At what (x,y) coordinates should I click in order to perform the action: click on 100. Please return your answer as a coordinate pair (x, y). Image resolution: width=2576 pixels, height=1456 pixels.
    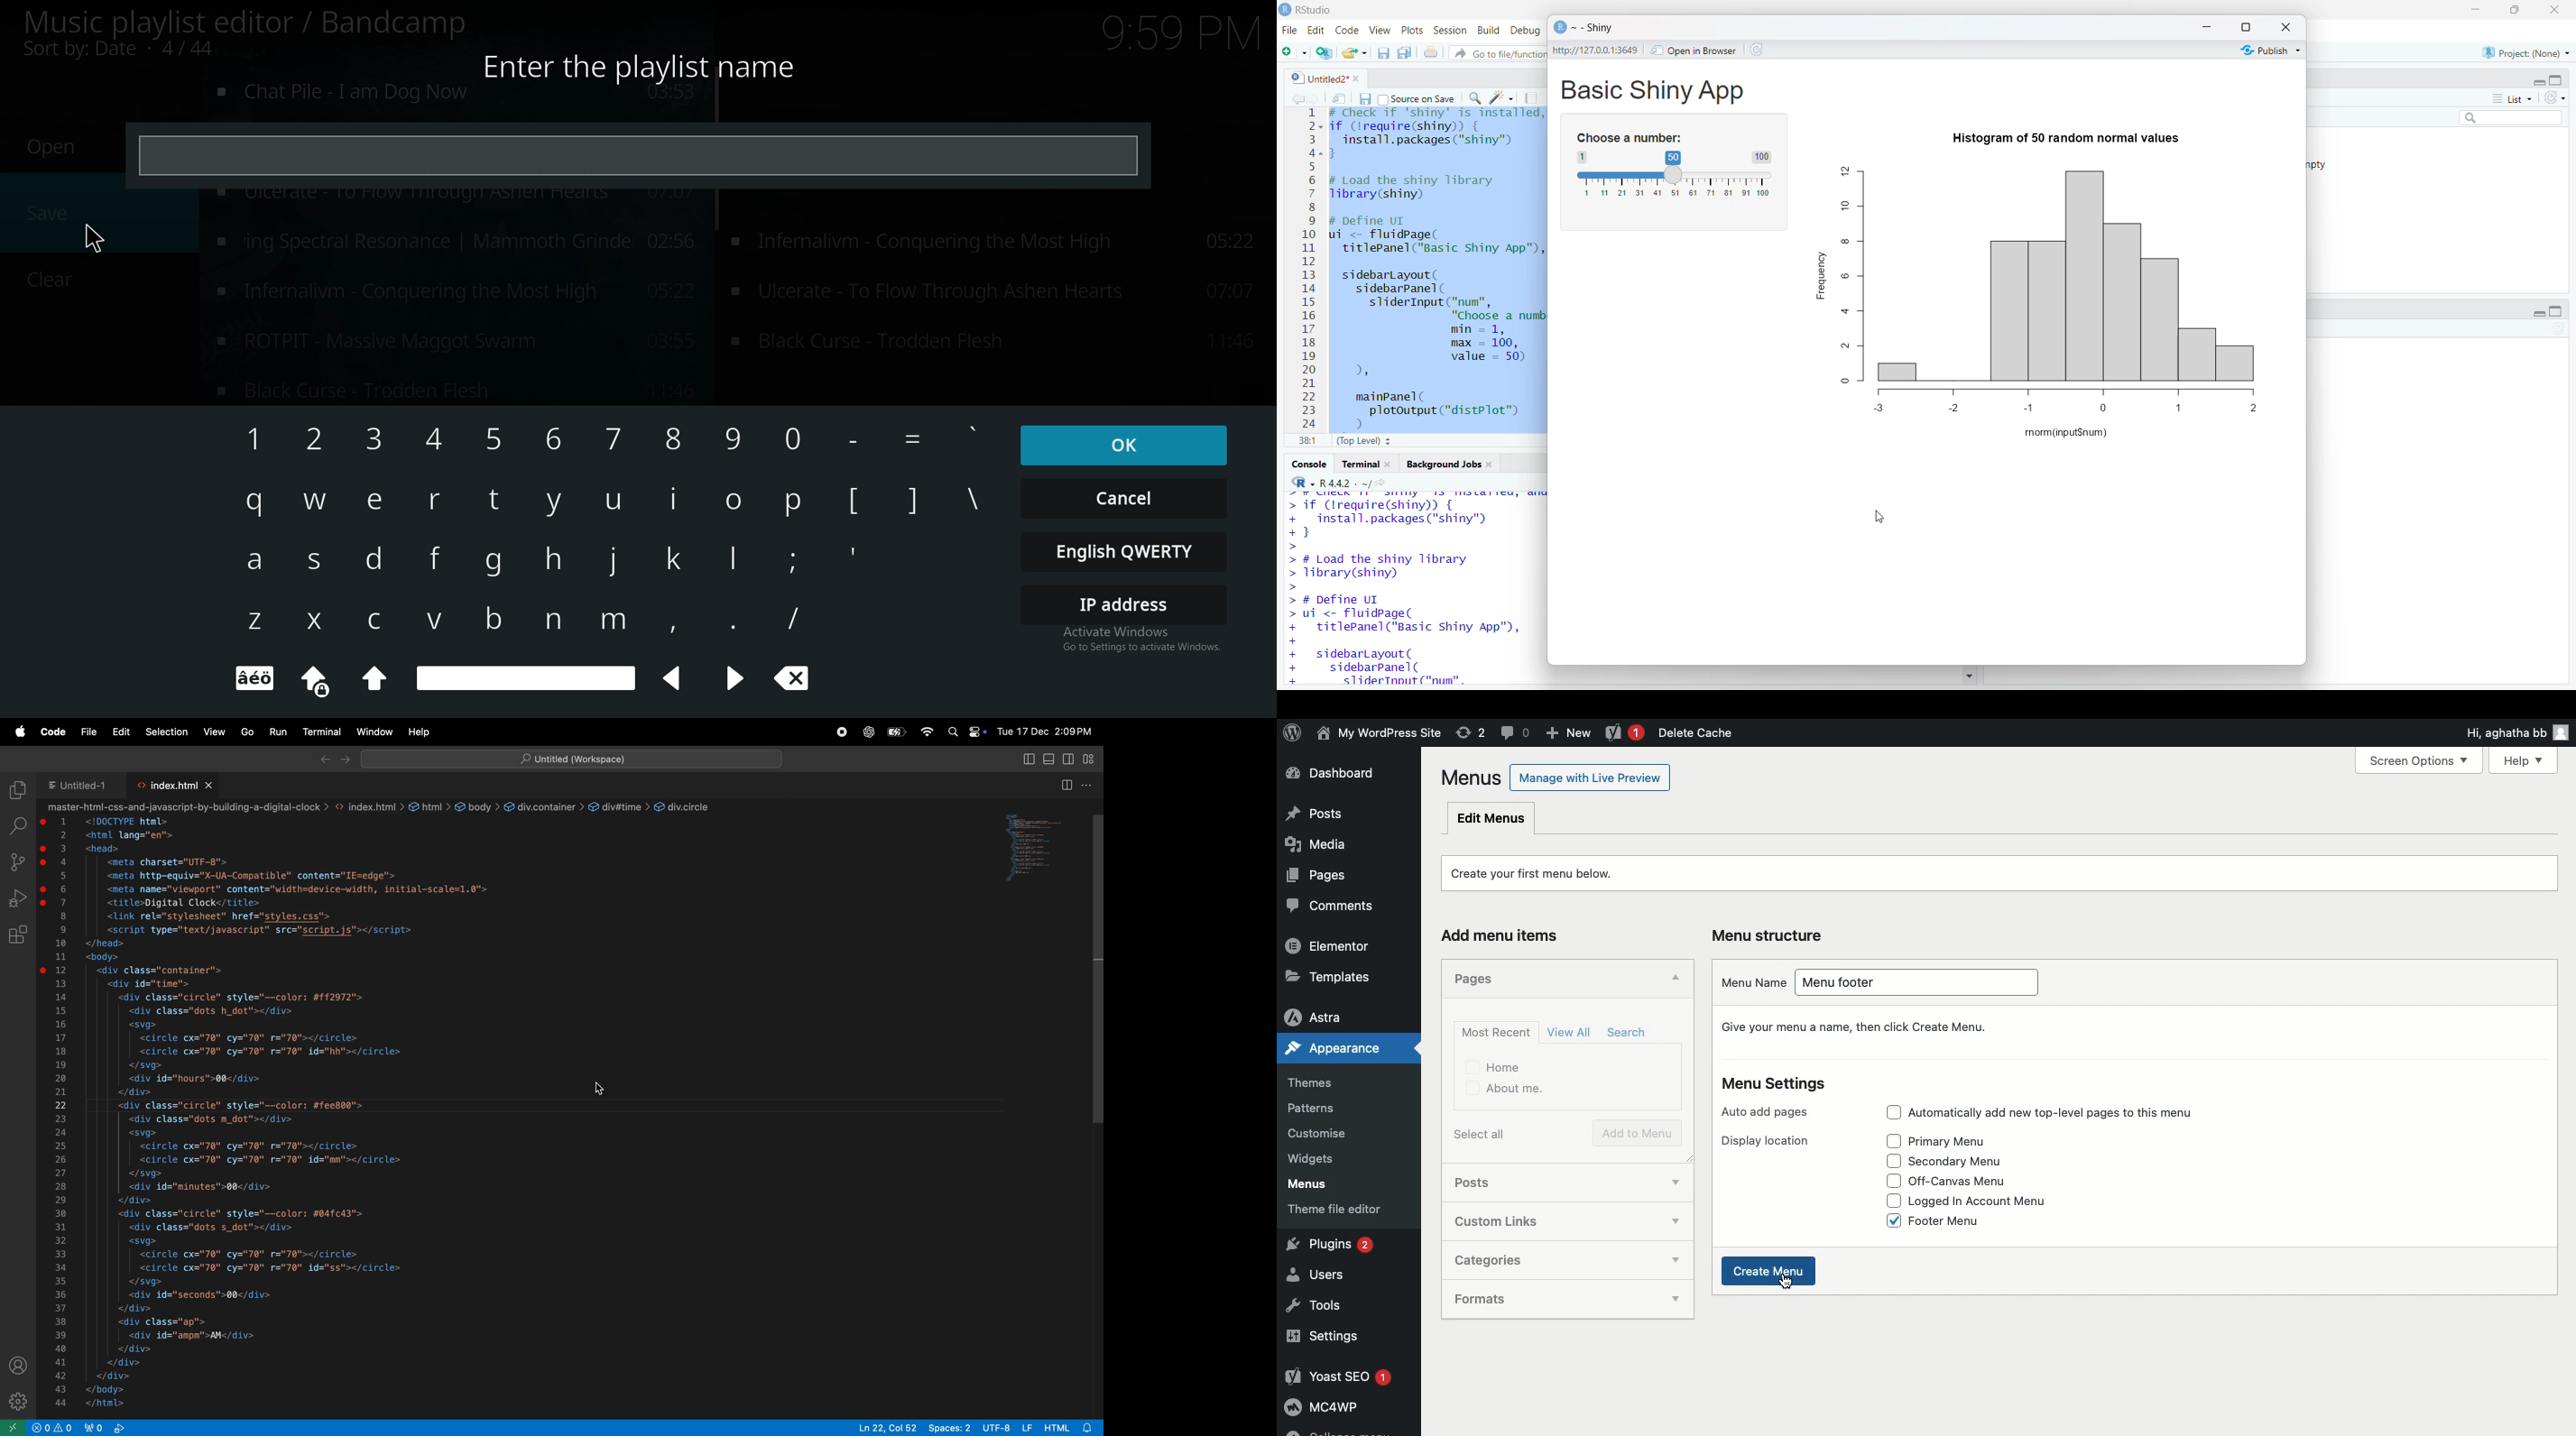
    Looking at the image, I should click on (1761, 157).